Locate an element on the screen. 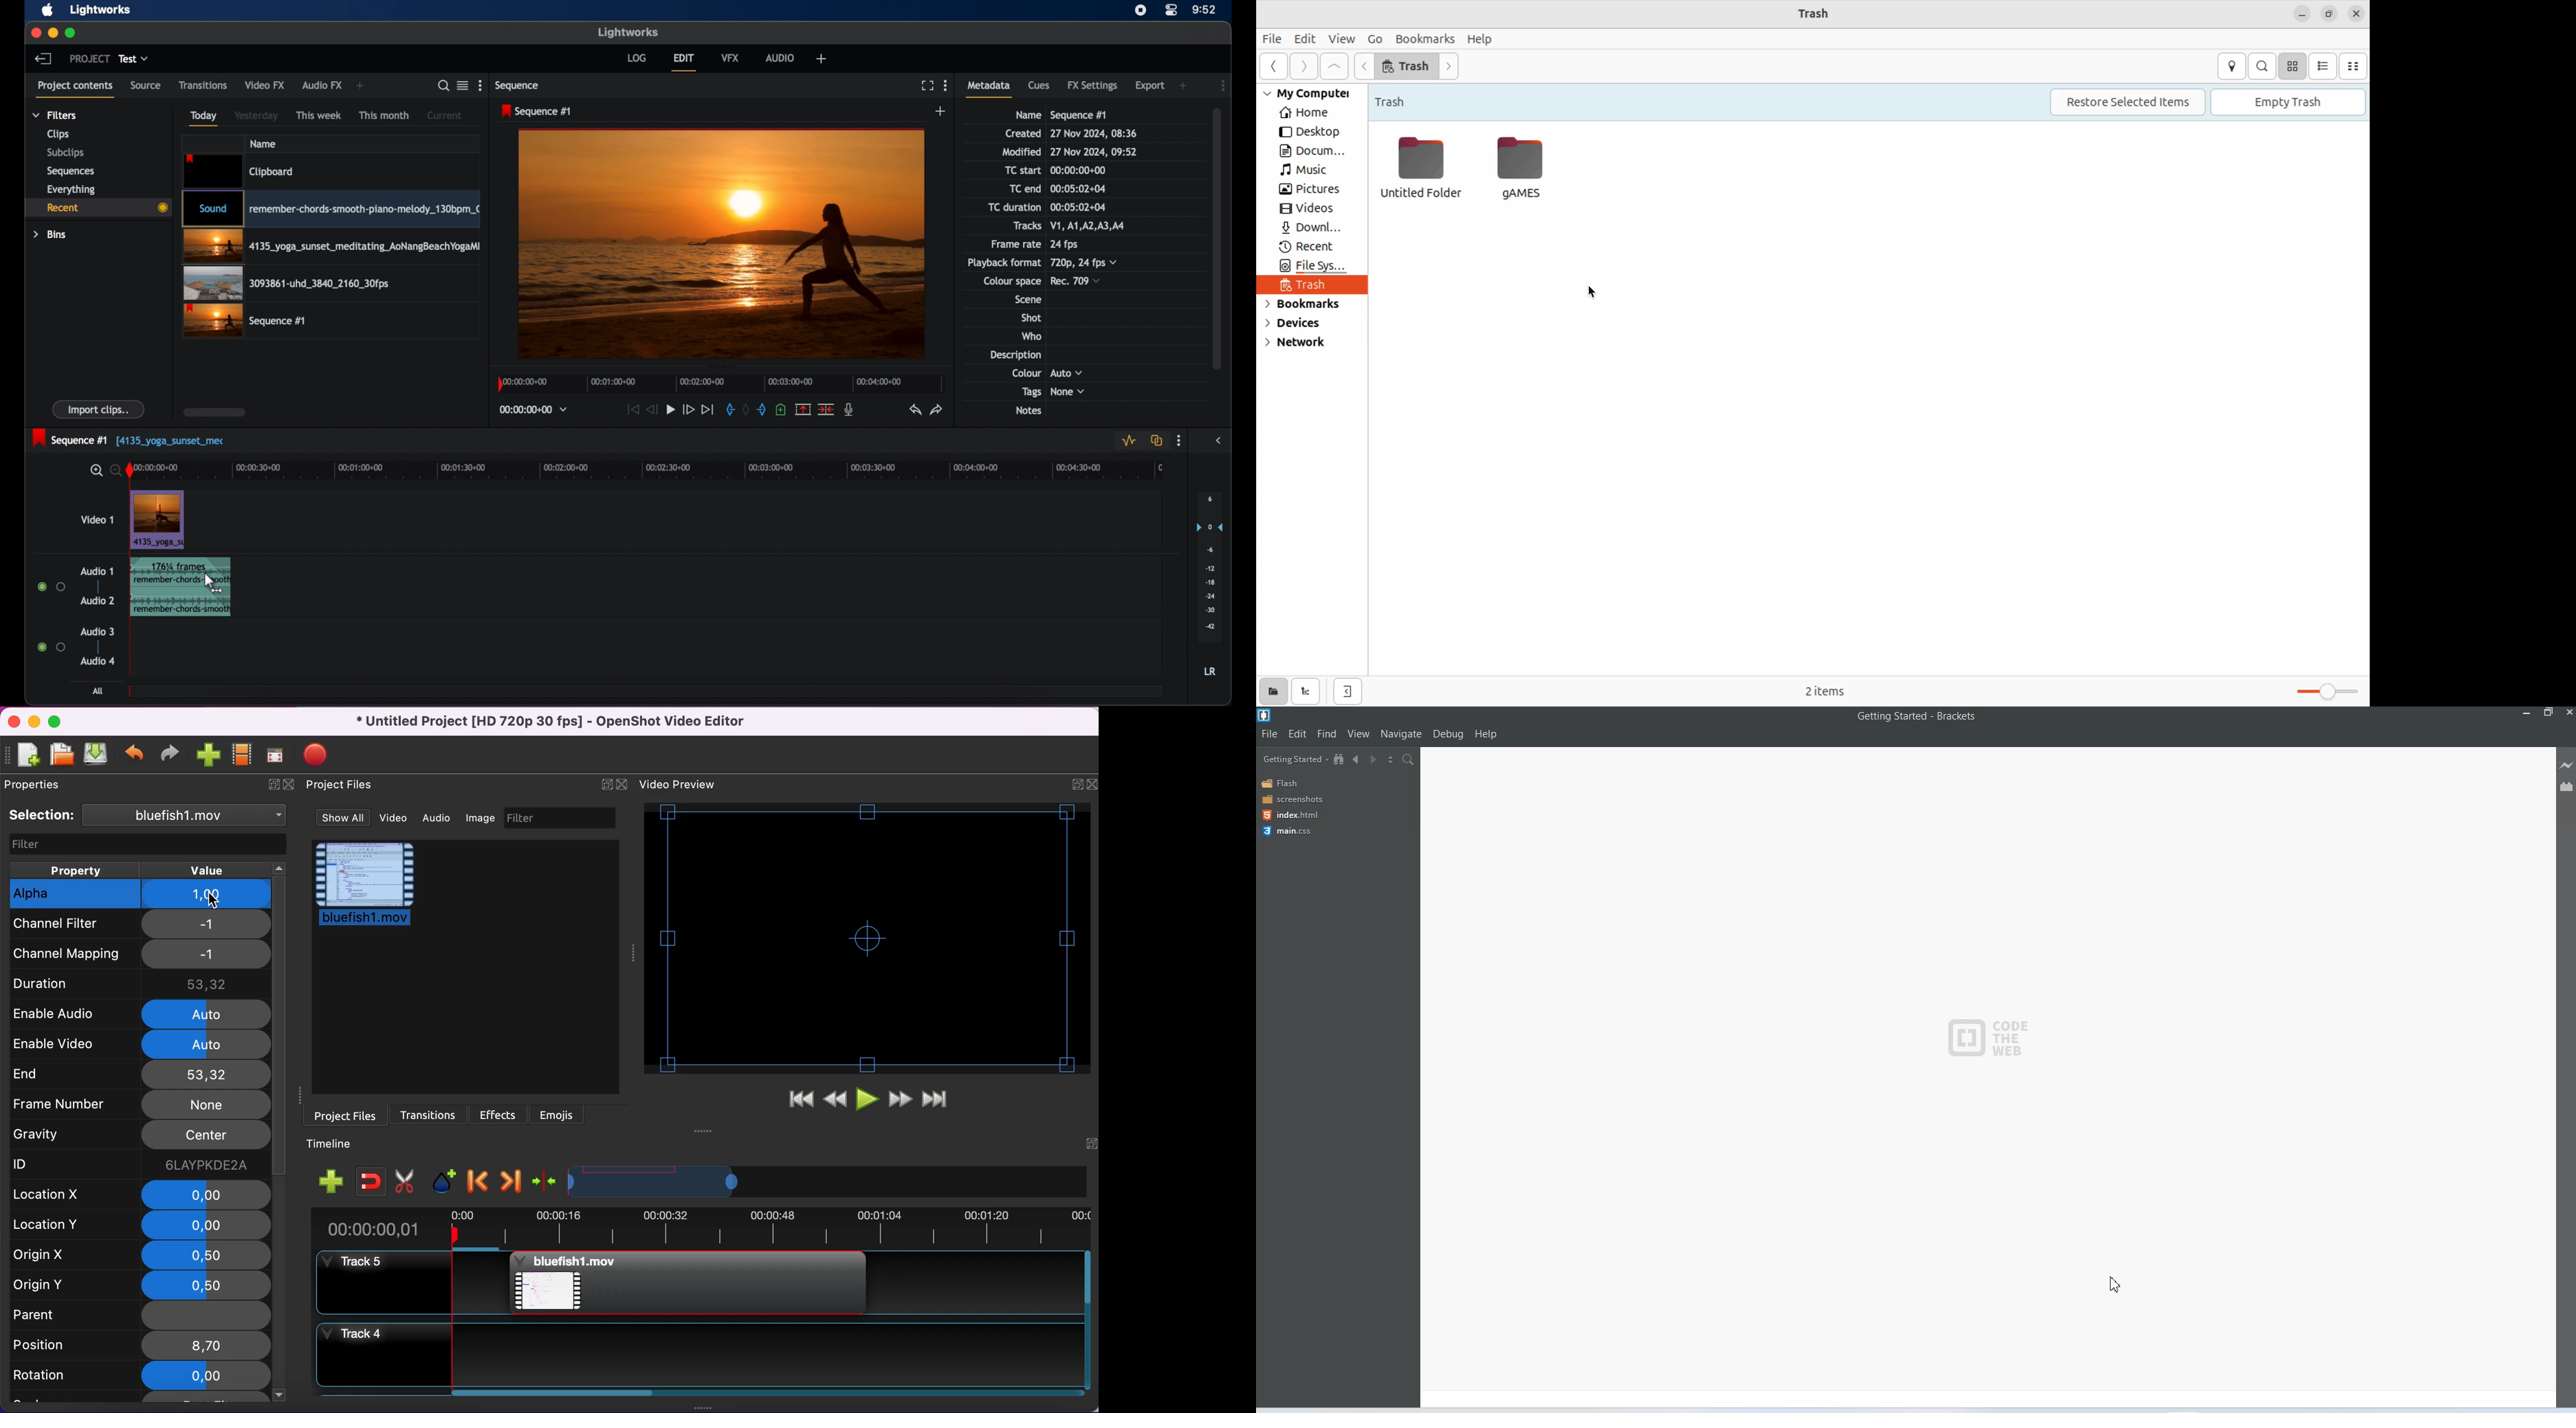  TC end is located at coordinates (1017, 188).